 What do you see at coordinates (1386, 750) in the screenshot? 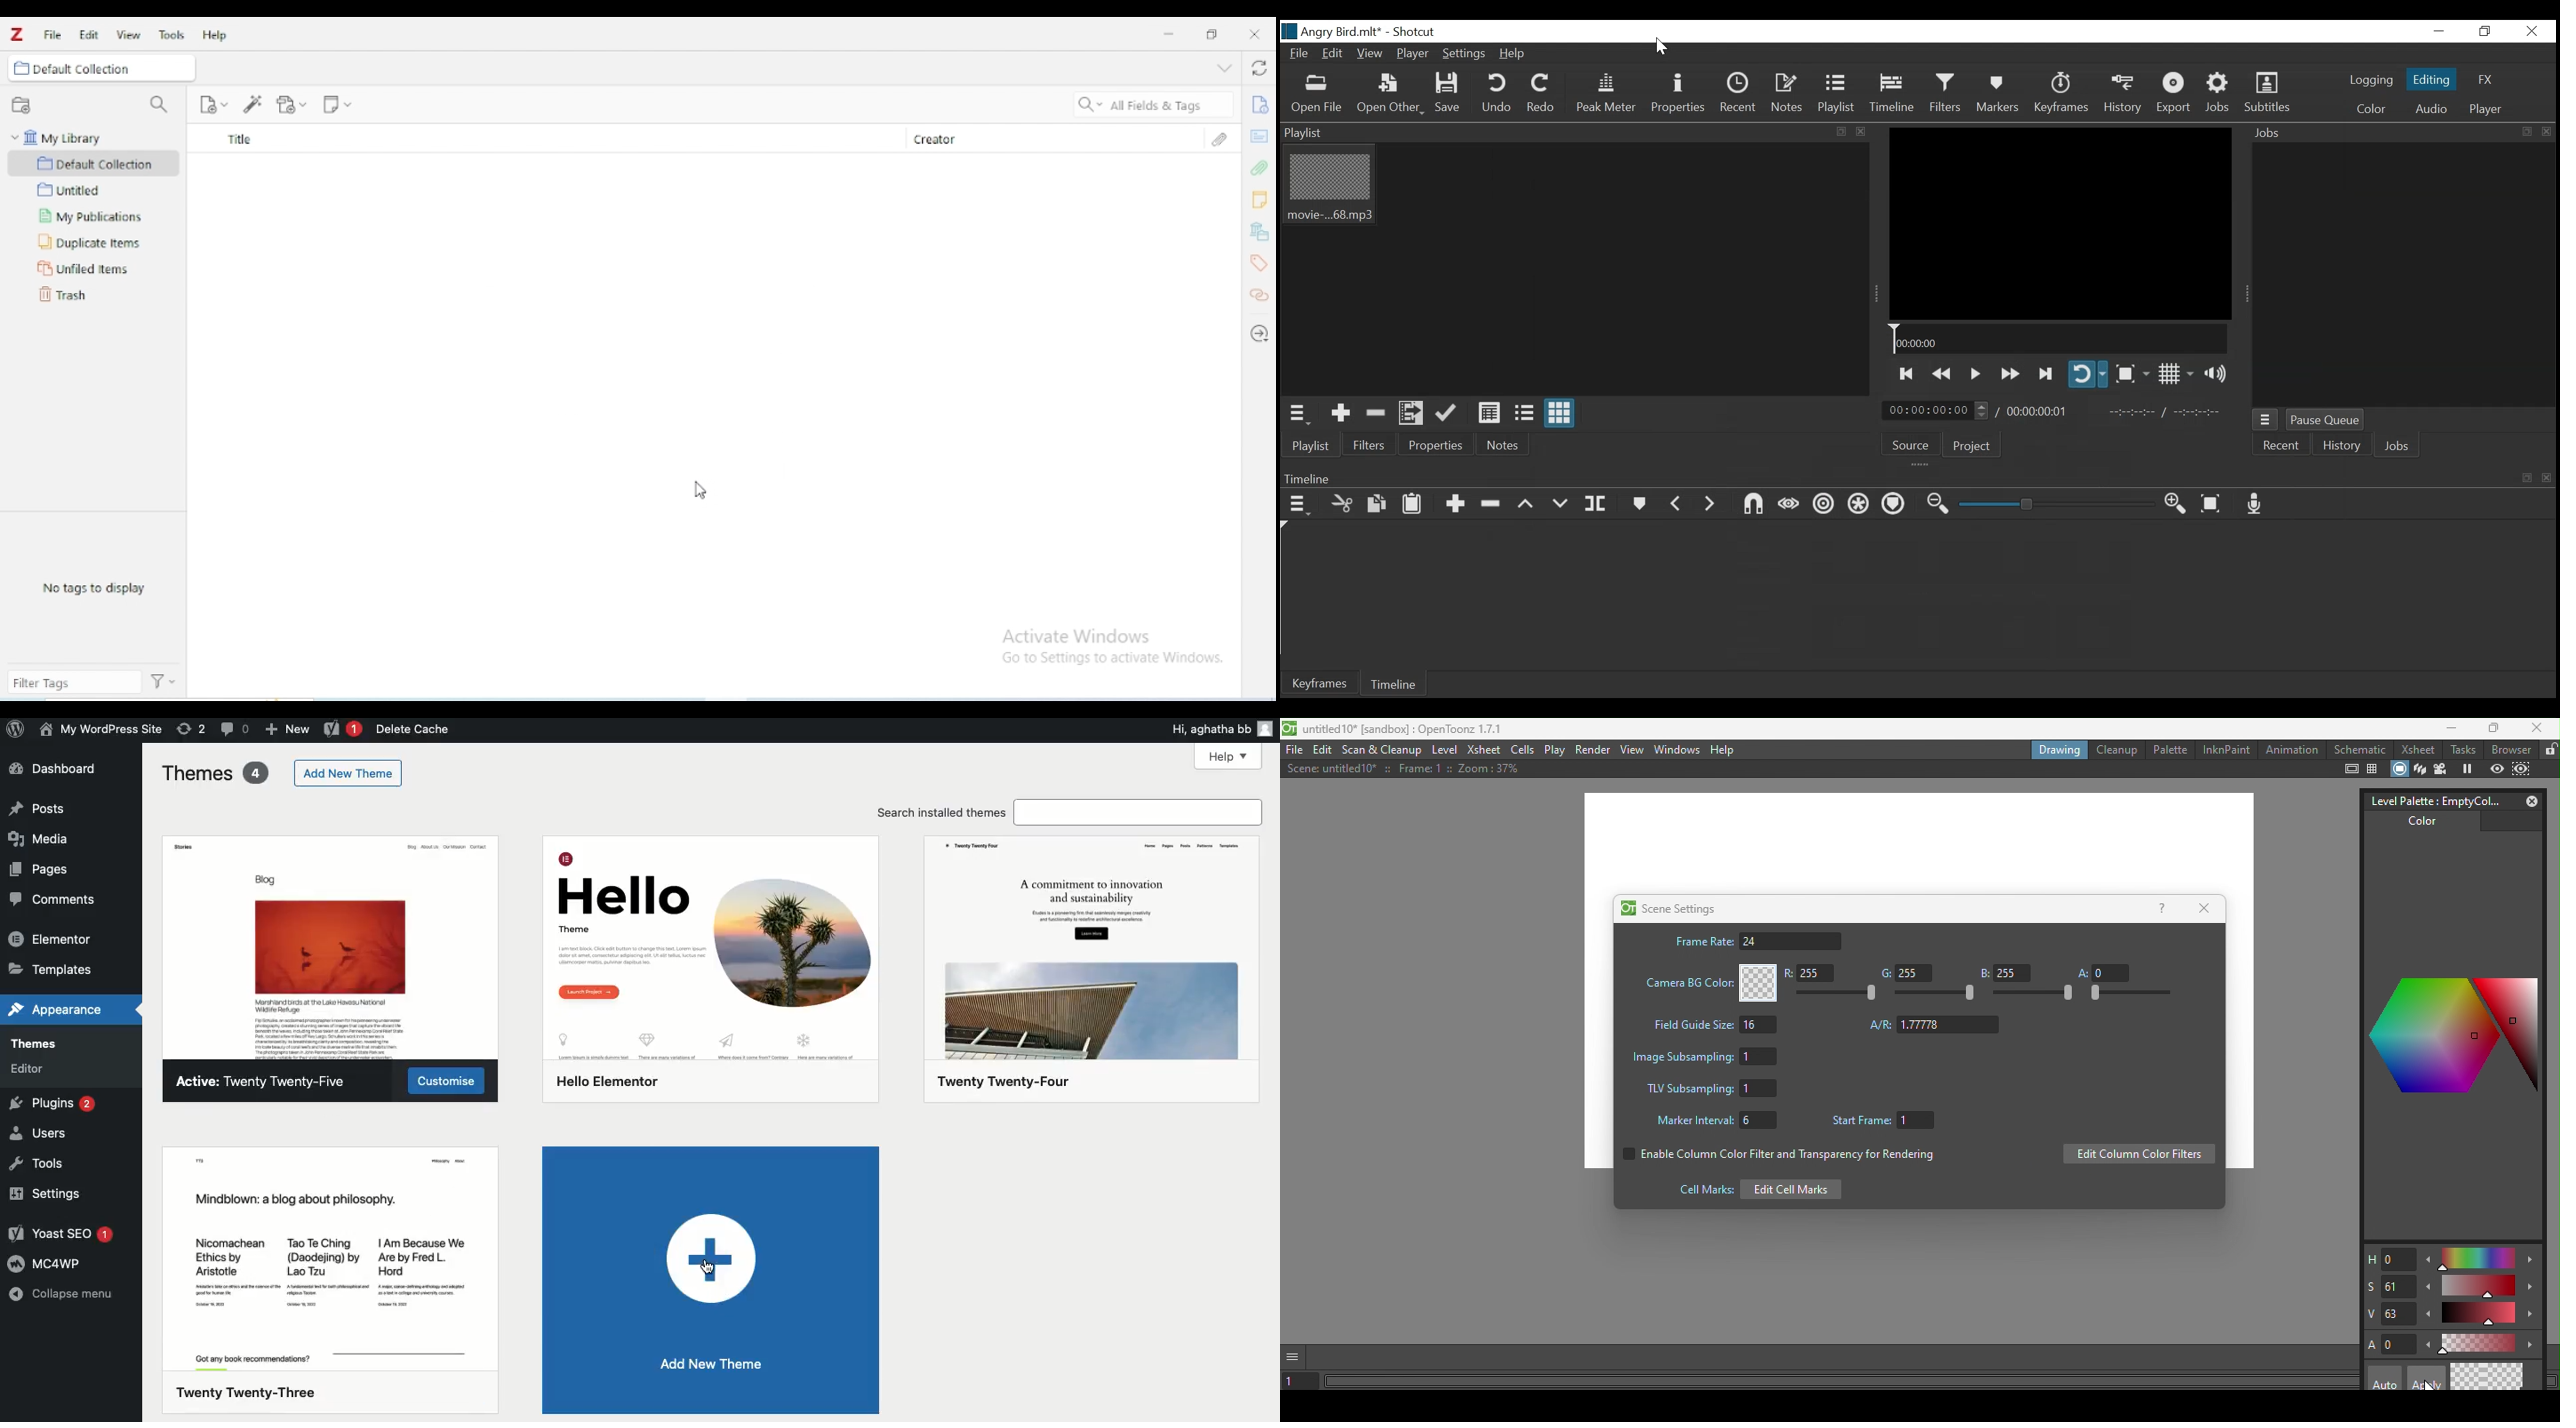
I see `Scan & Cleanup` at bounding box center [1386, 750].